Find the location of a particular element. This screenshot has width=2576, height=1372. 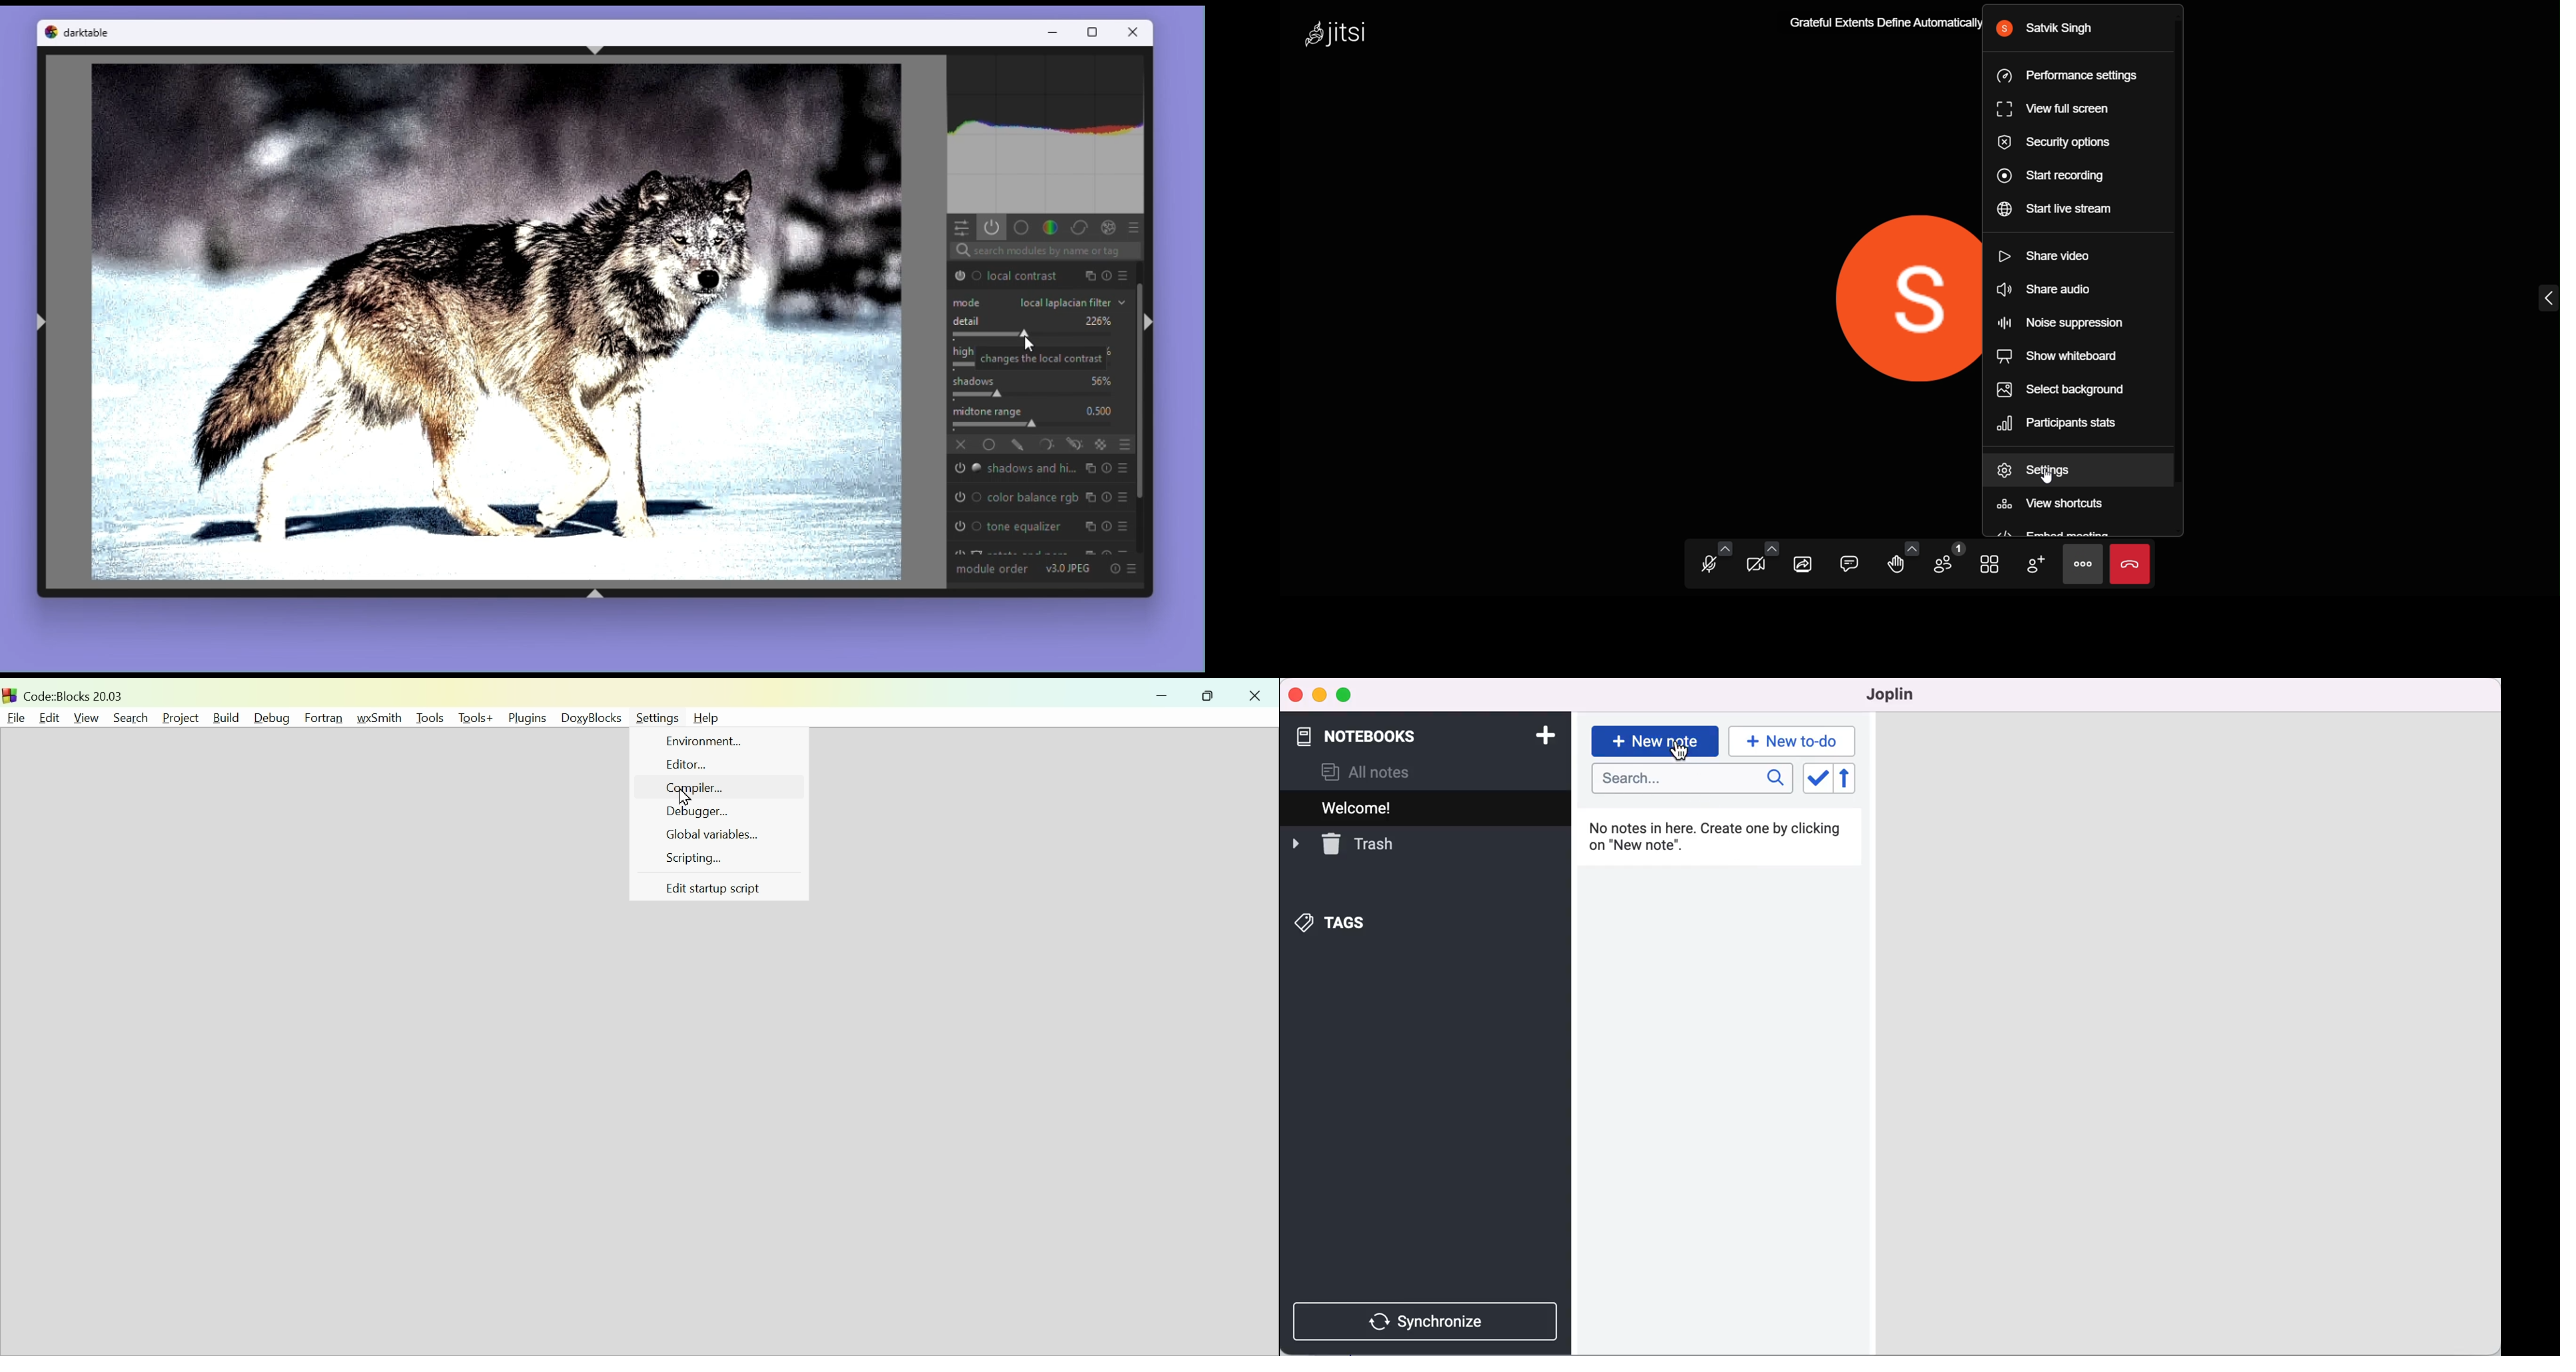

Histogram is located at coordinates (1045, 137).